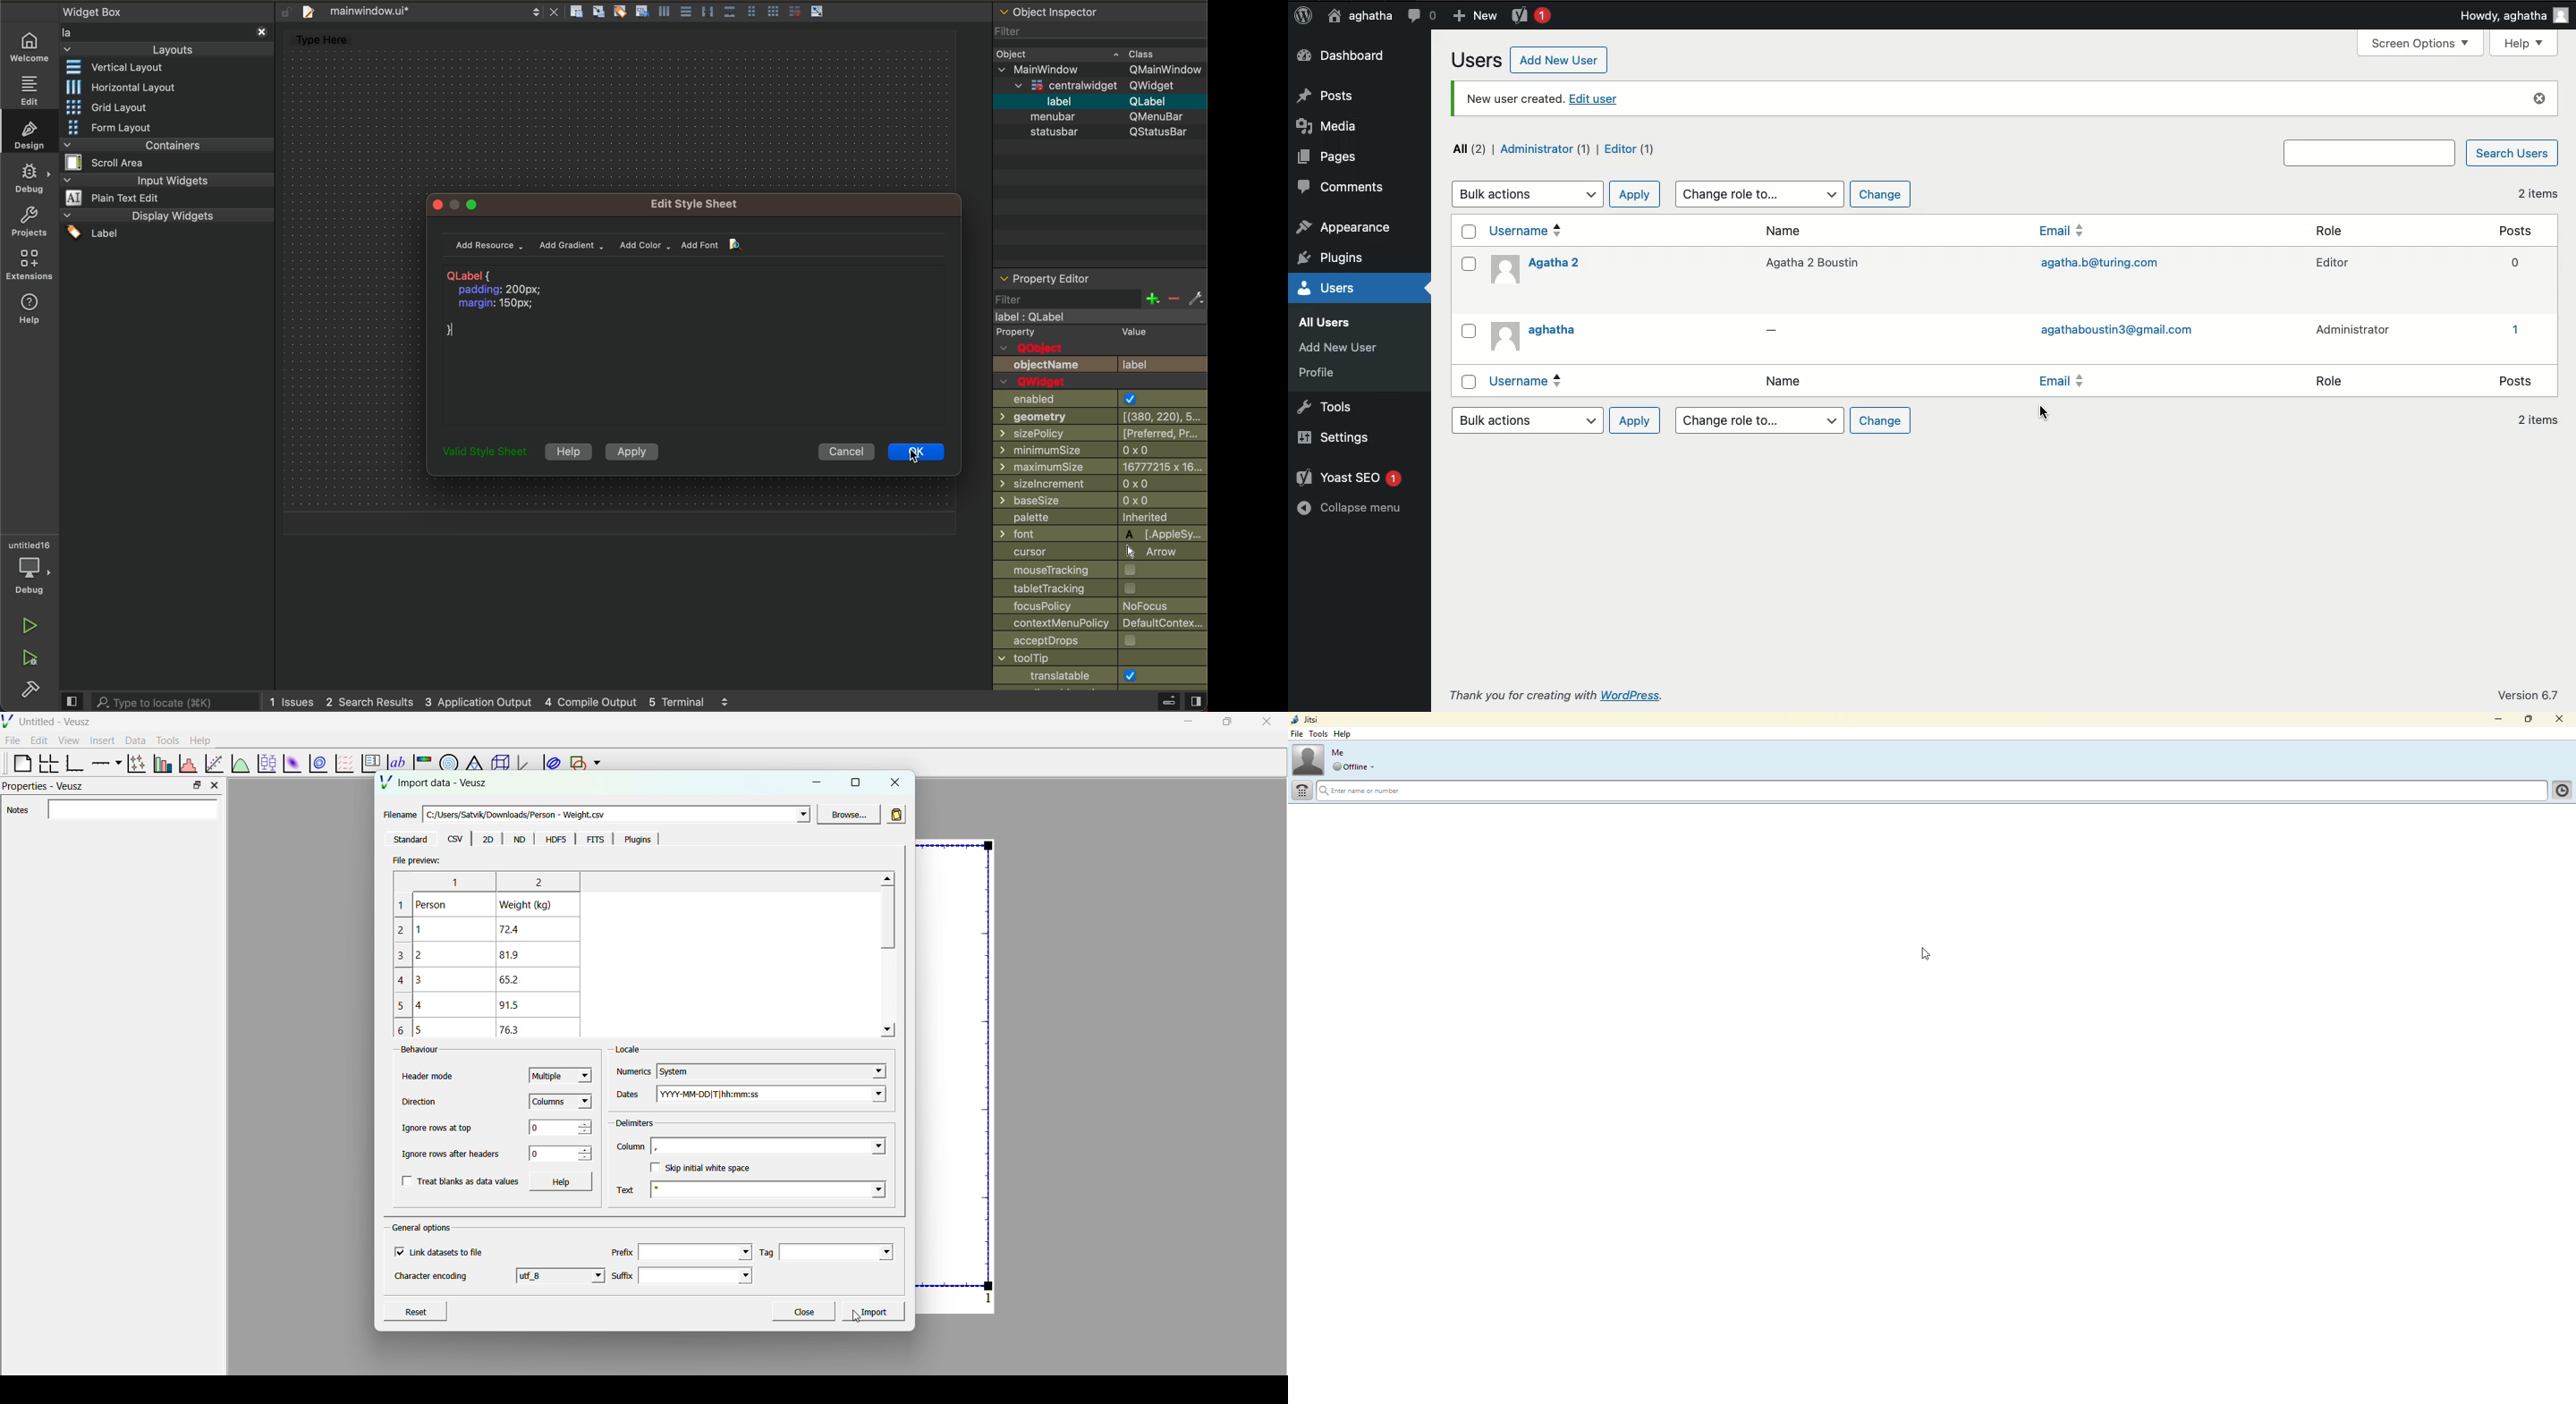 This screenshot has height=1428, width=2576. Describe the element at coordinates (266, 763) in the screenshot. I see `plot box plots` at that location.